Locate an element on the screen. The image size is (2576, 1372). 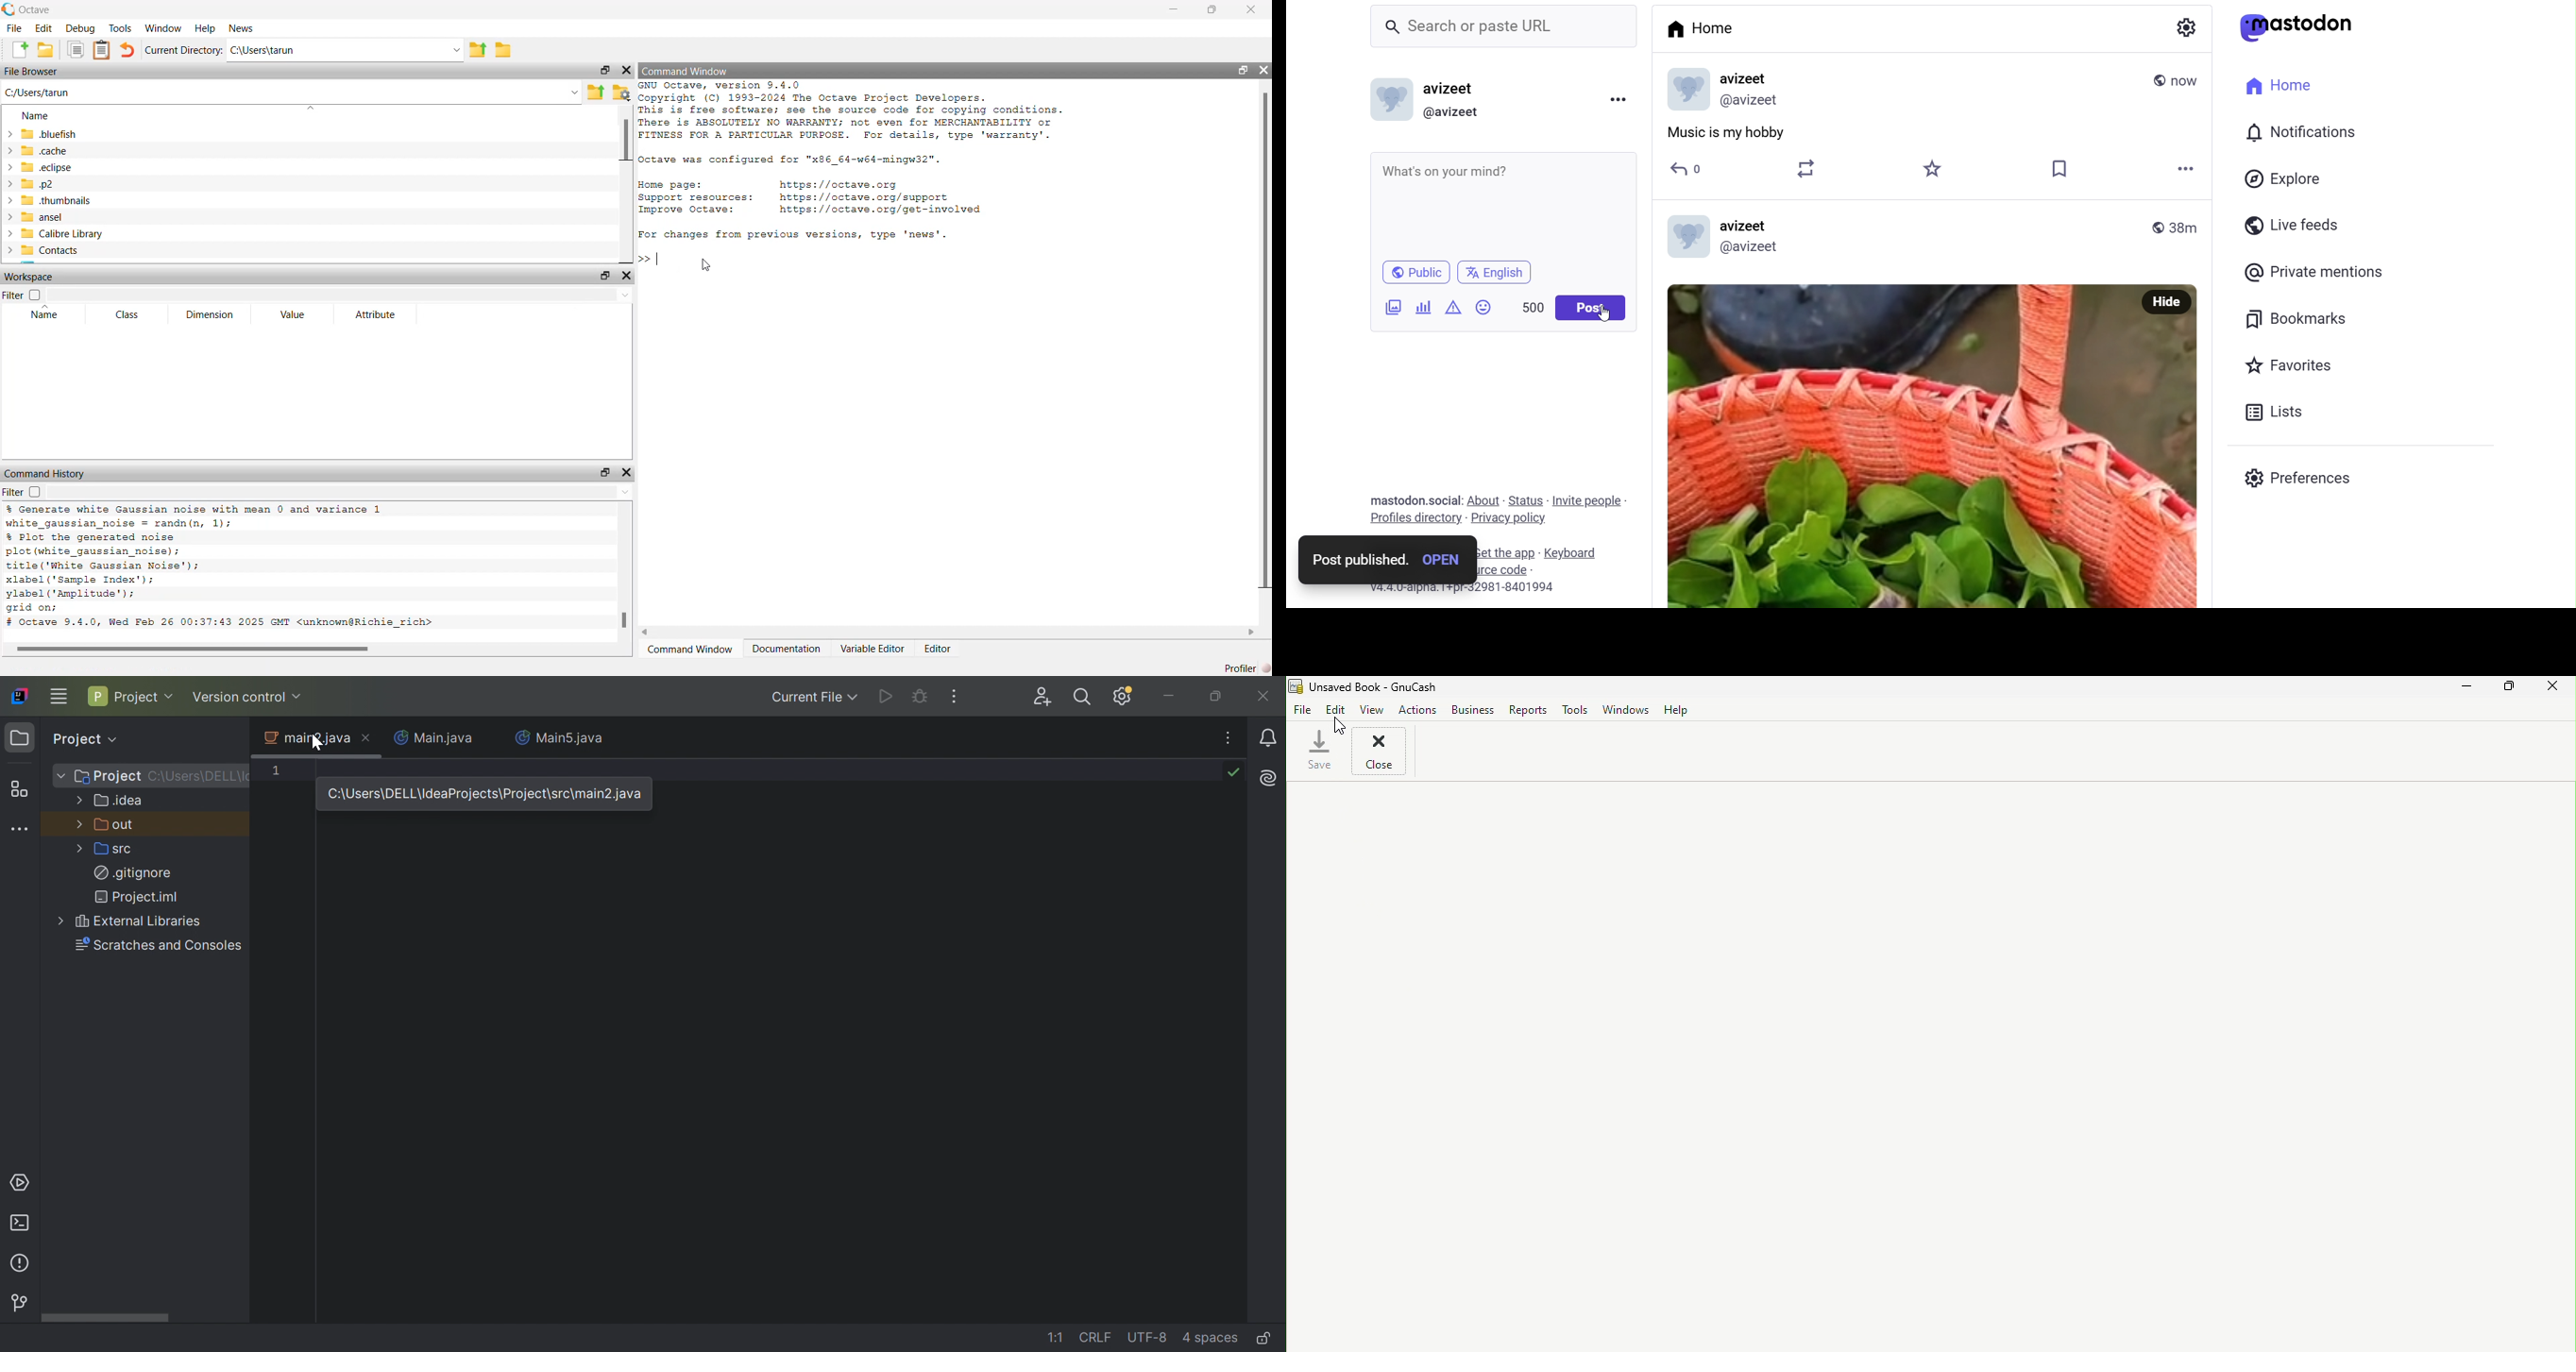
Profile Picture is located at coordinates (1389, 99).